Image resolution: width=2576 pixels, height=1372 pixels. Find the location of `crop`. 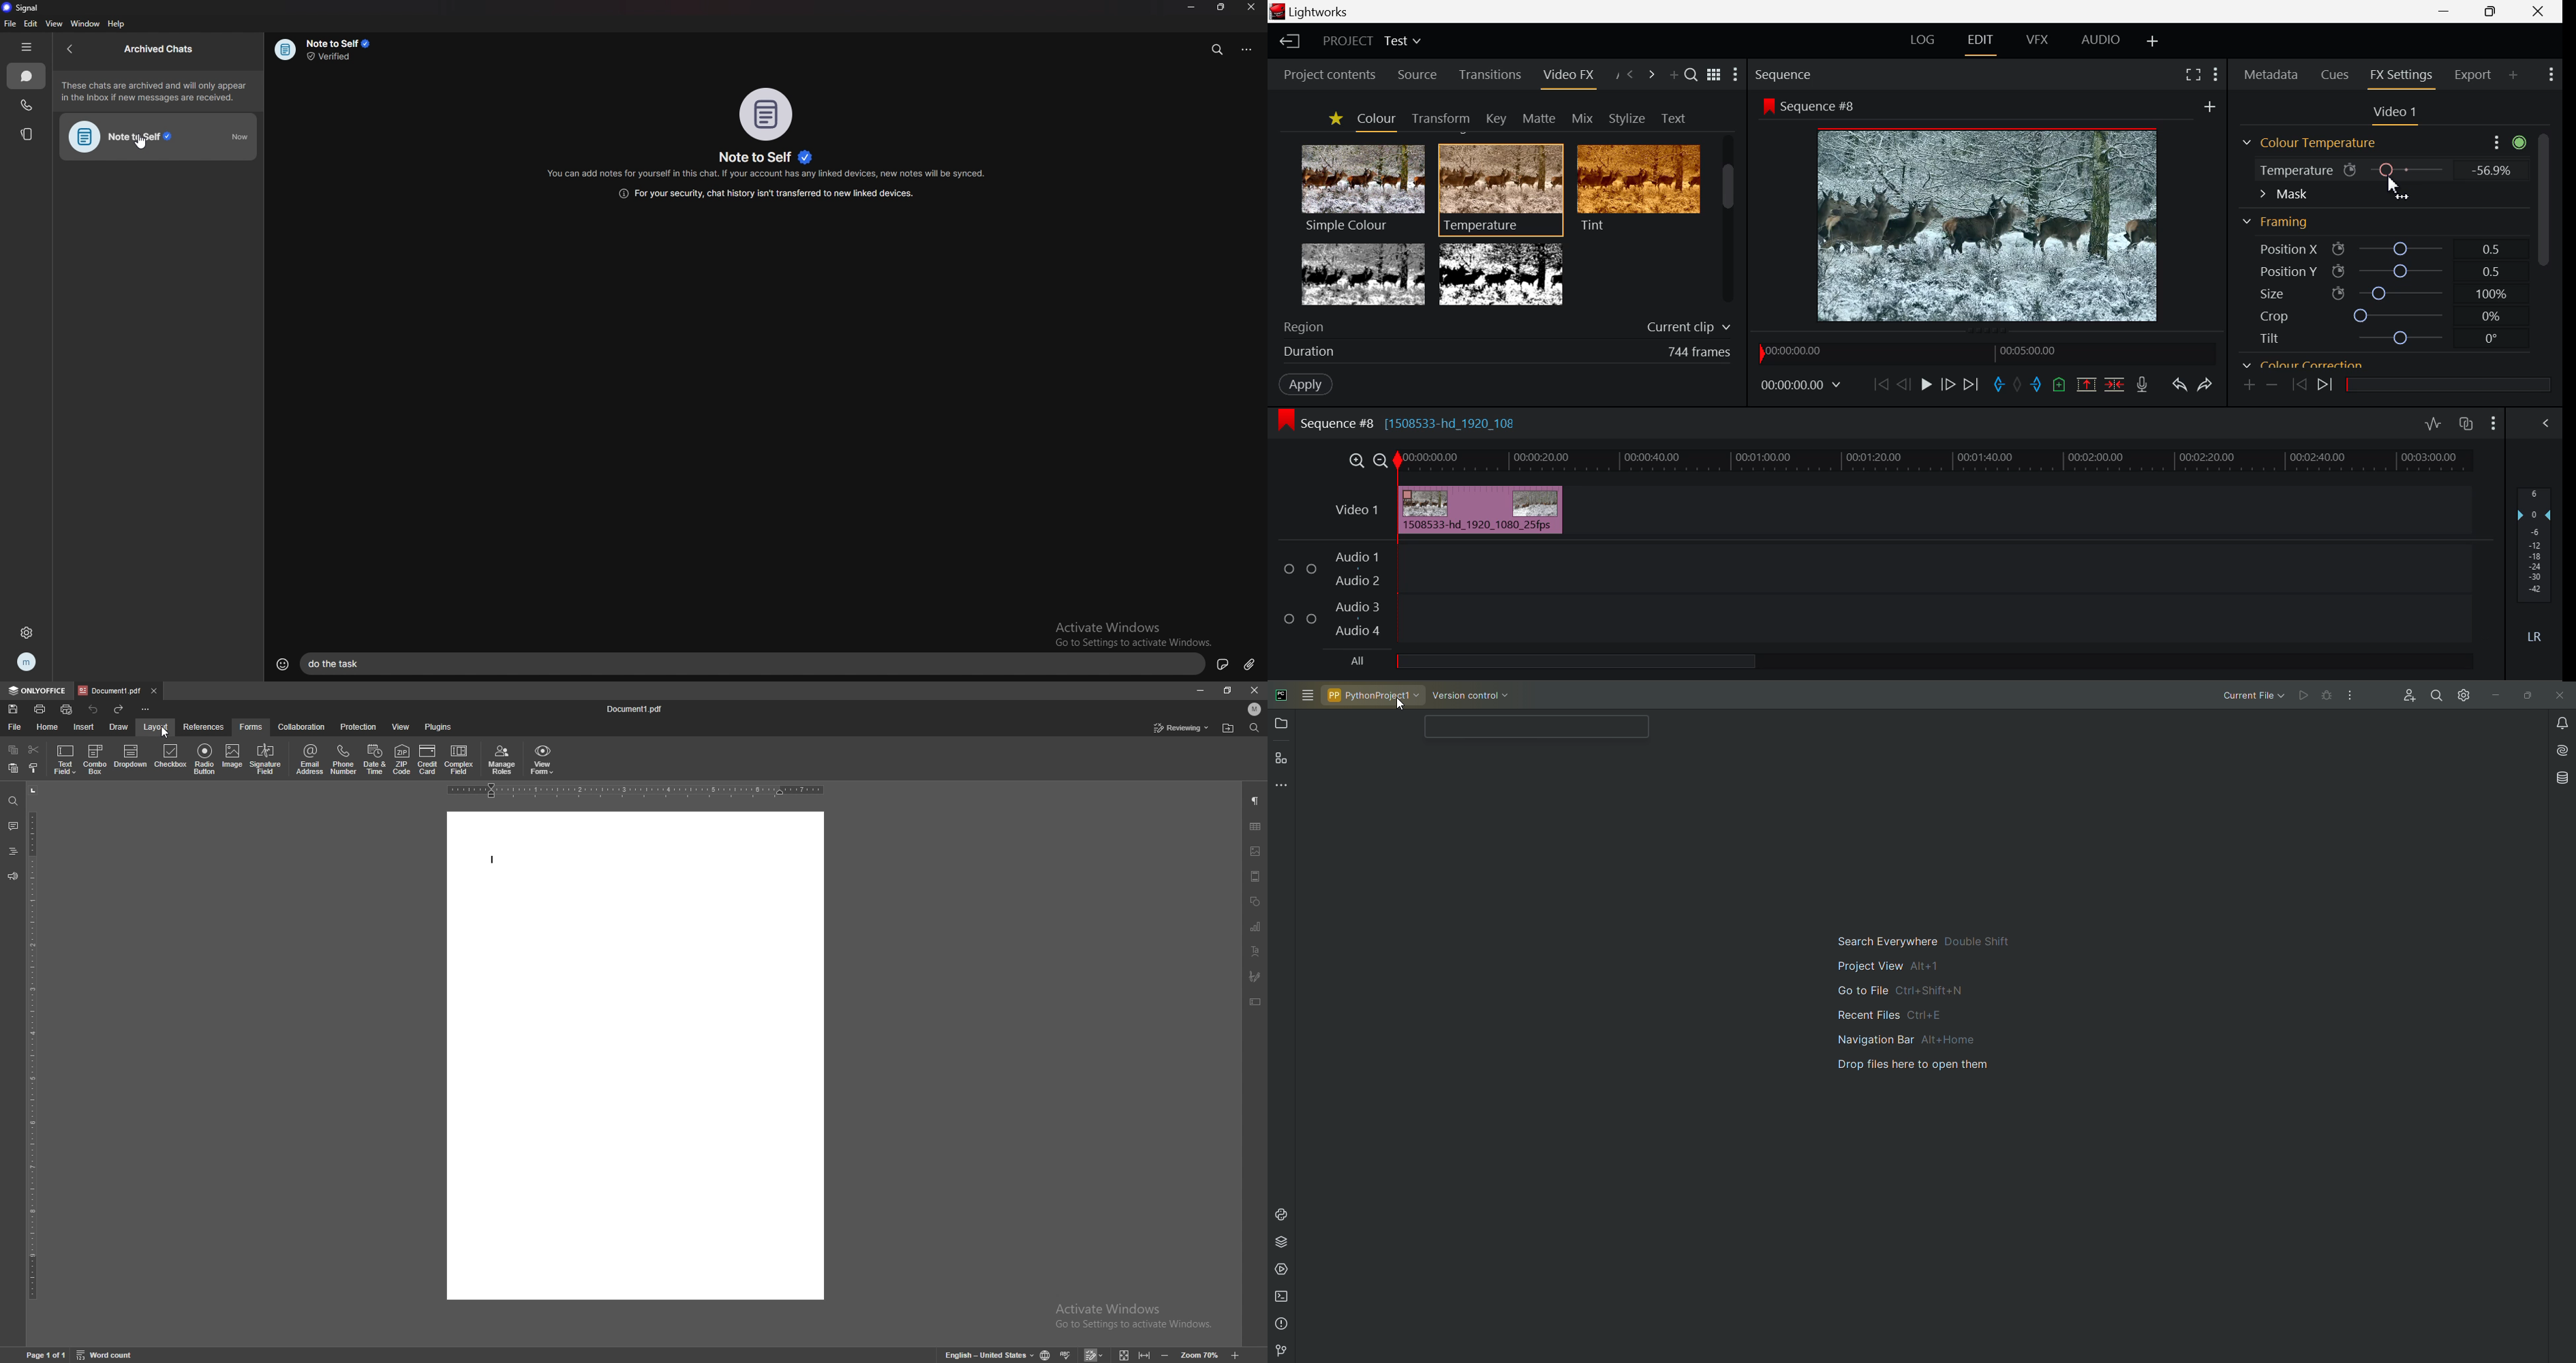

crop is located at coordinates (2401, 314).